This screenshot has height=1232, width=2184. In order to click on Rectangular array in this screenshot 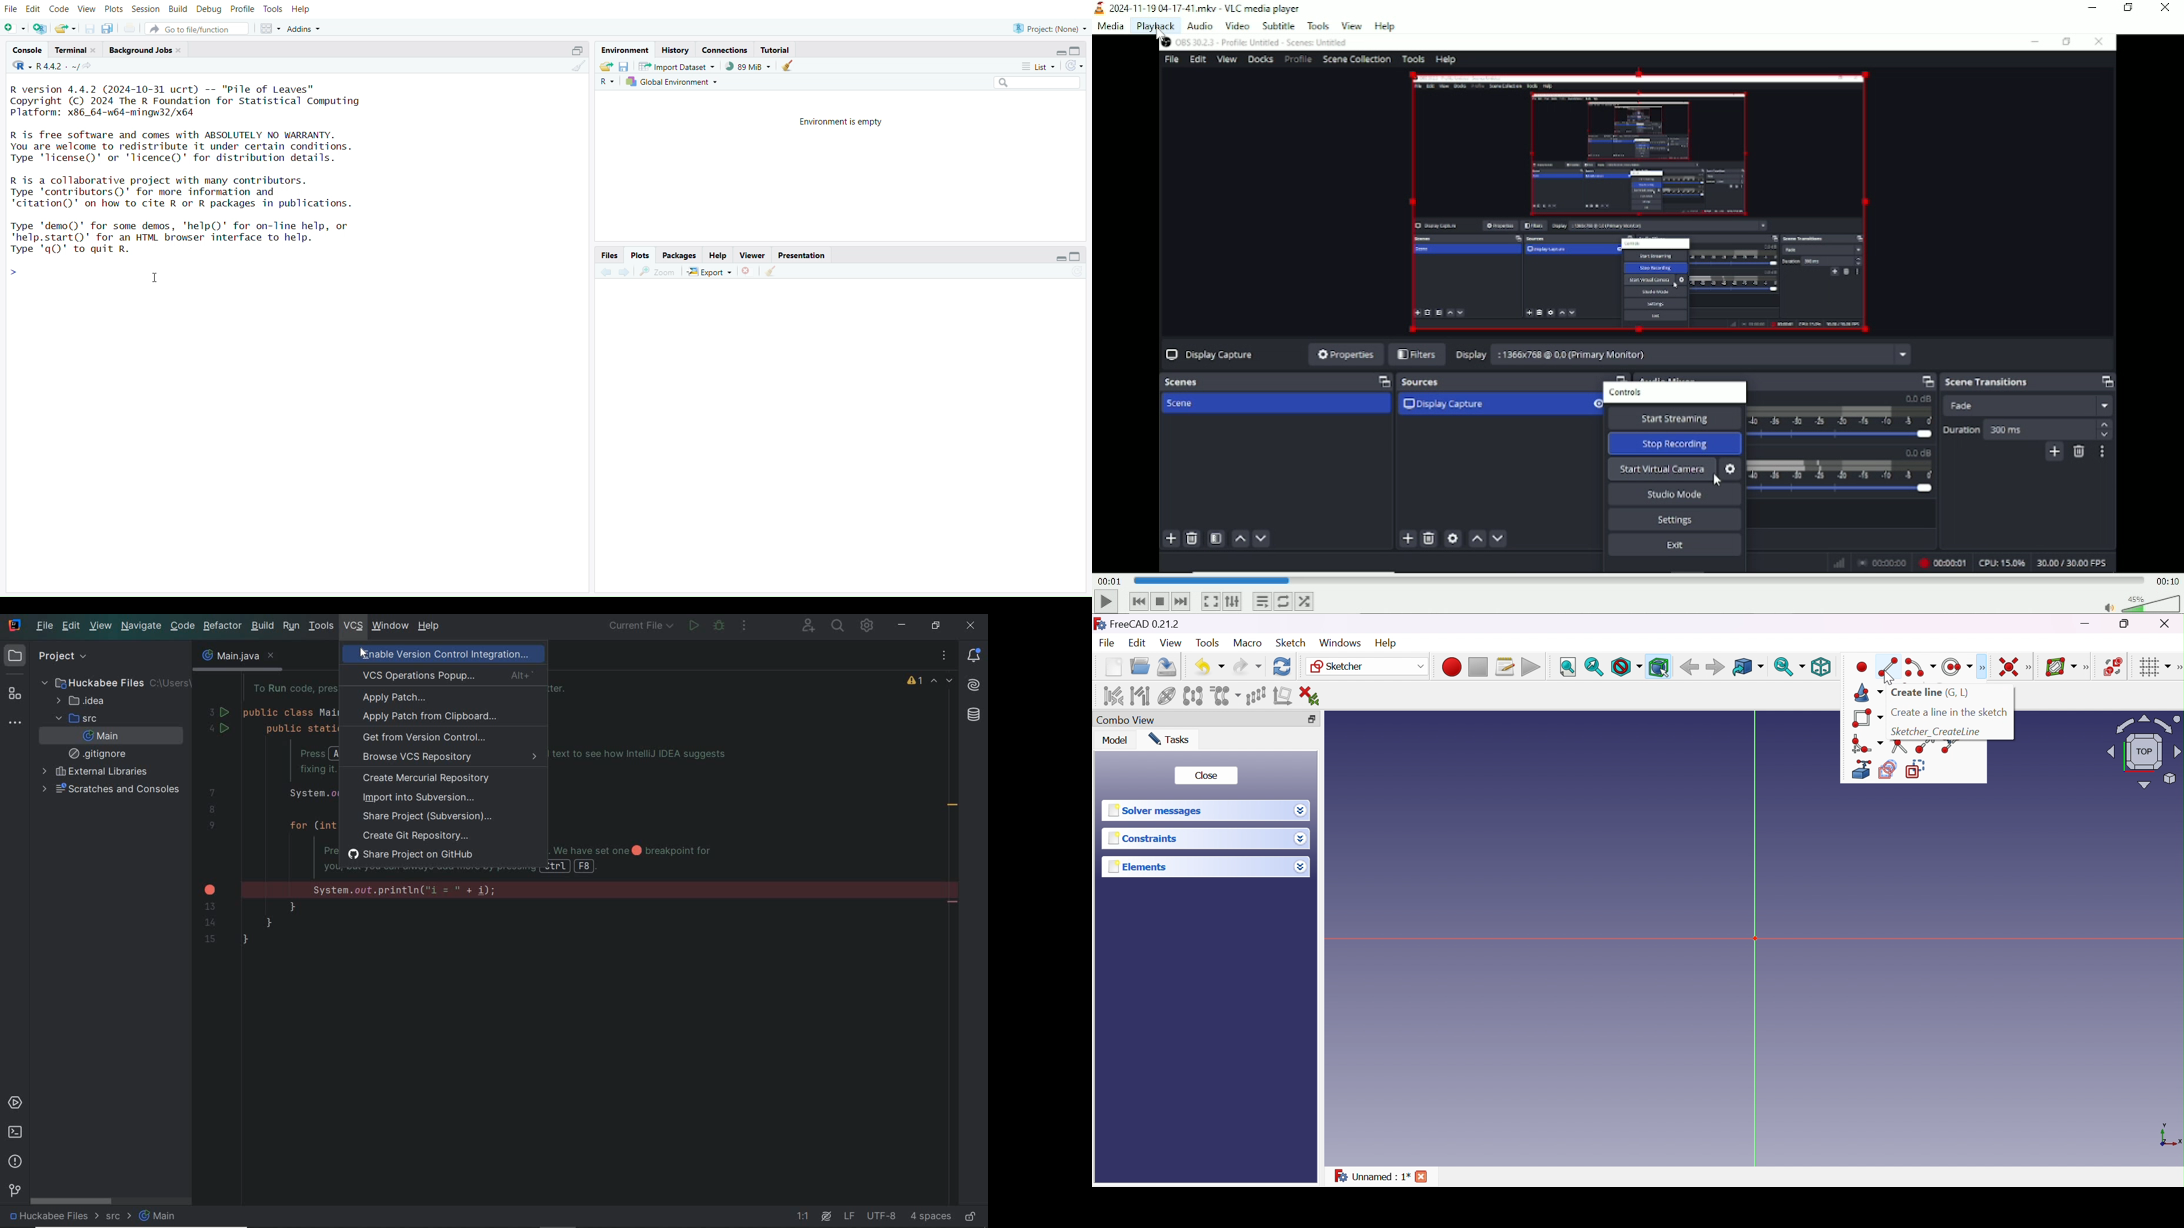, I will do `click(1255, 695)`.